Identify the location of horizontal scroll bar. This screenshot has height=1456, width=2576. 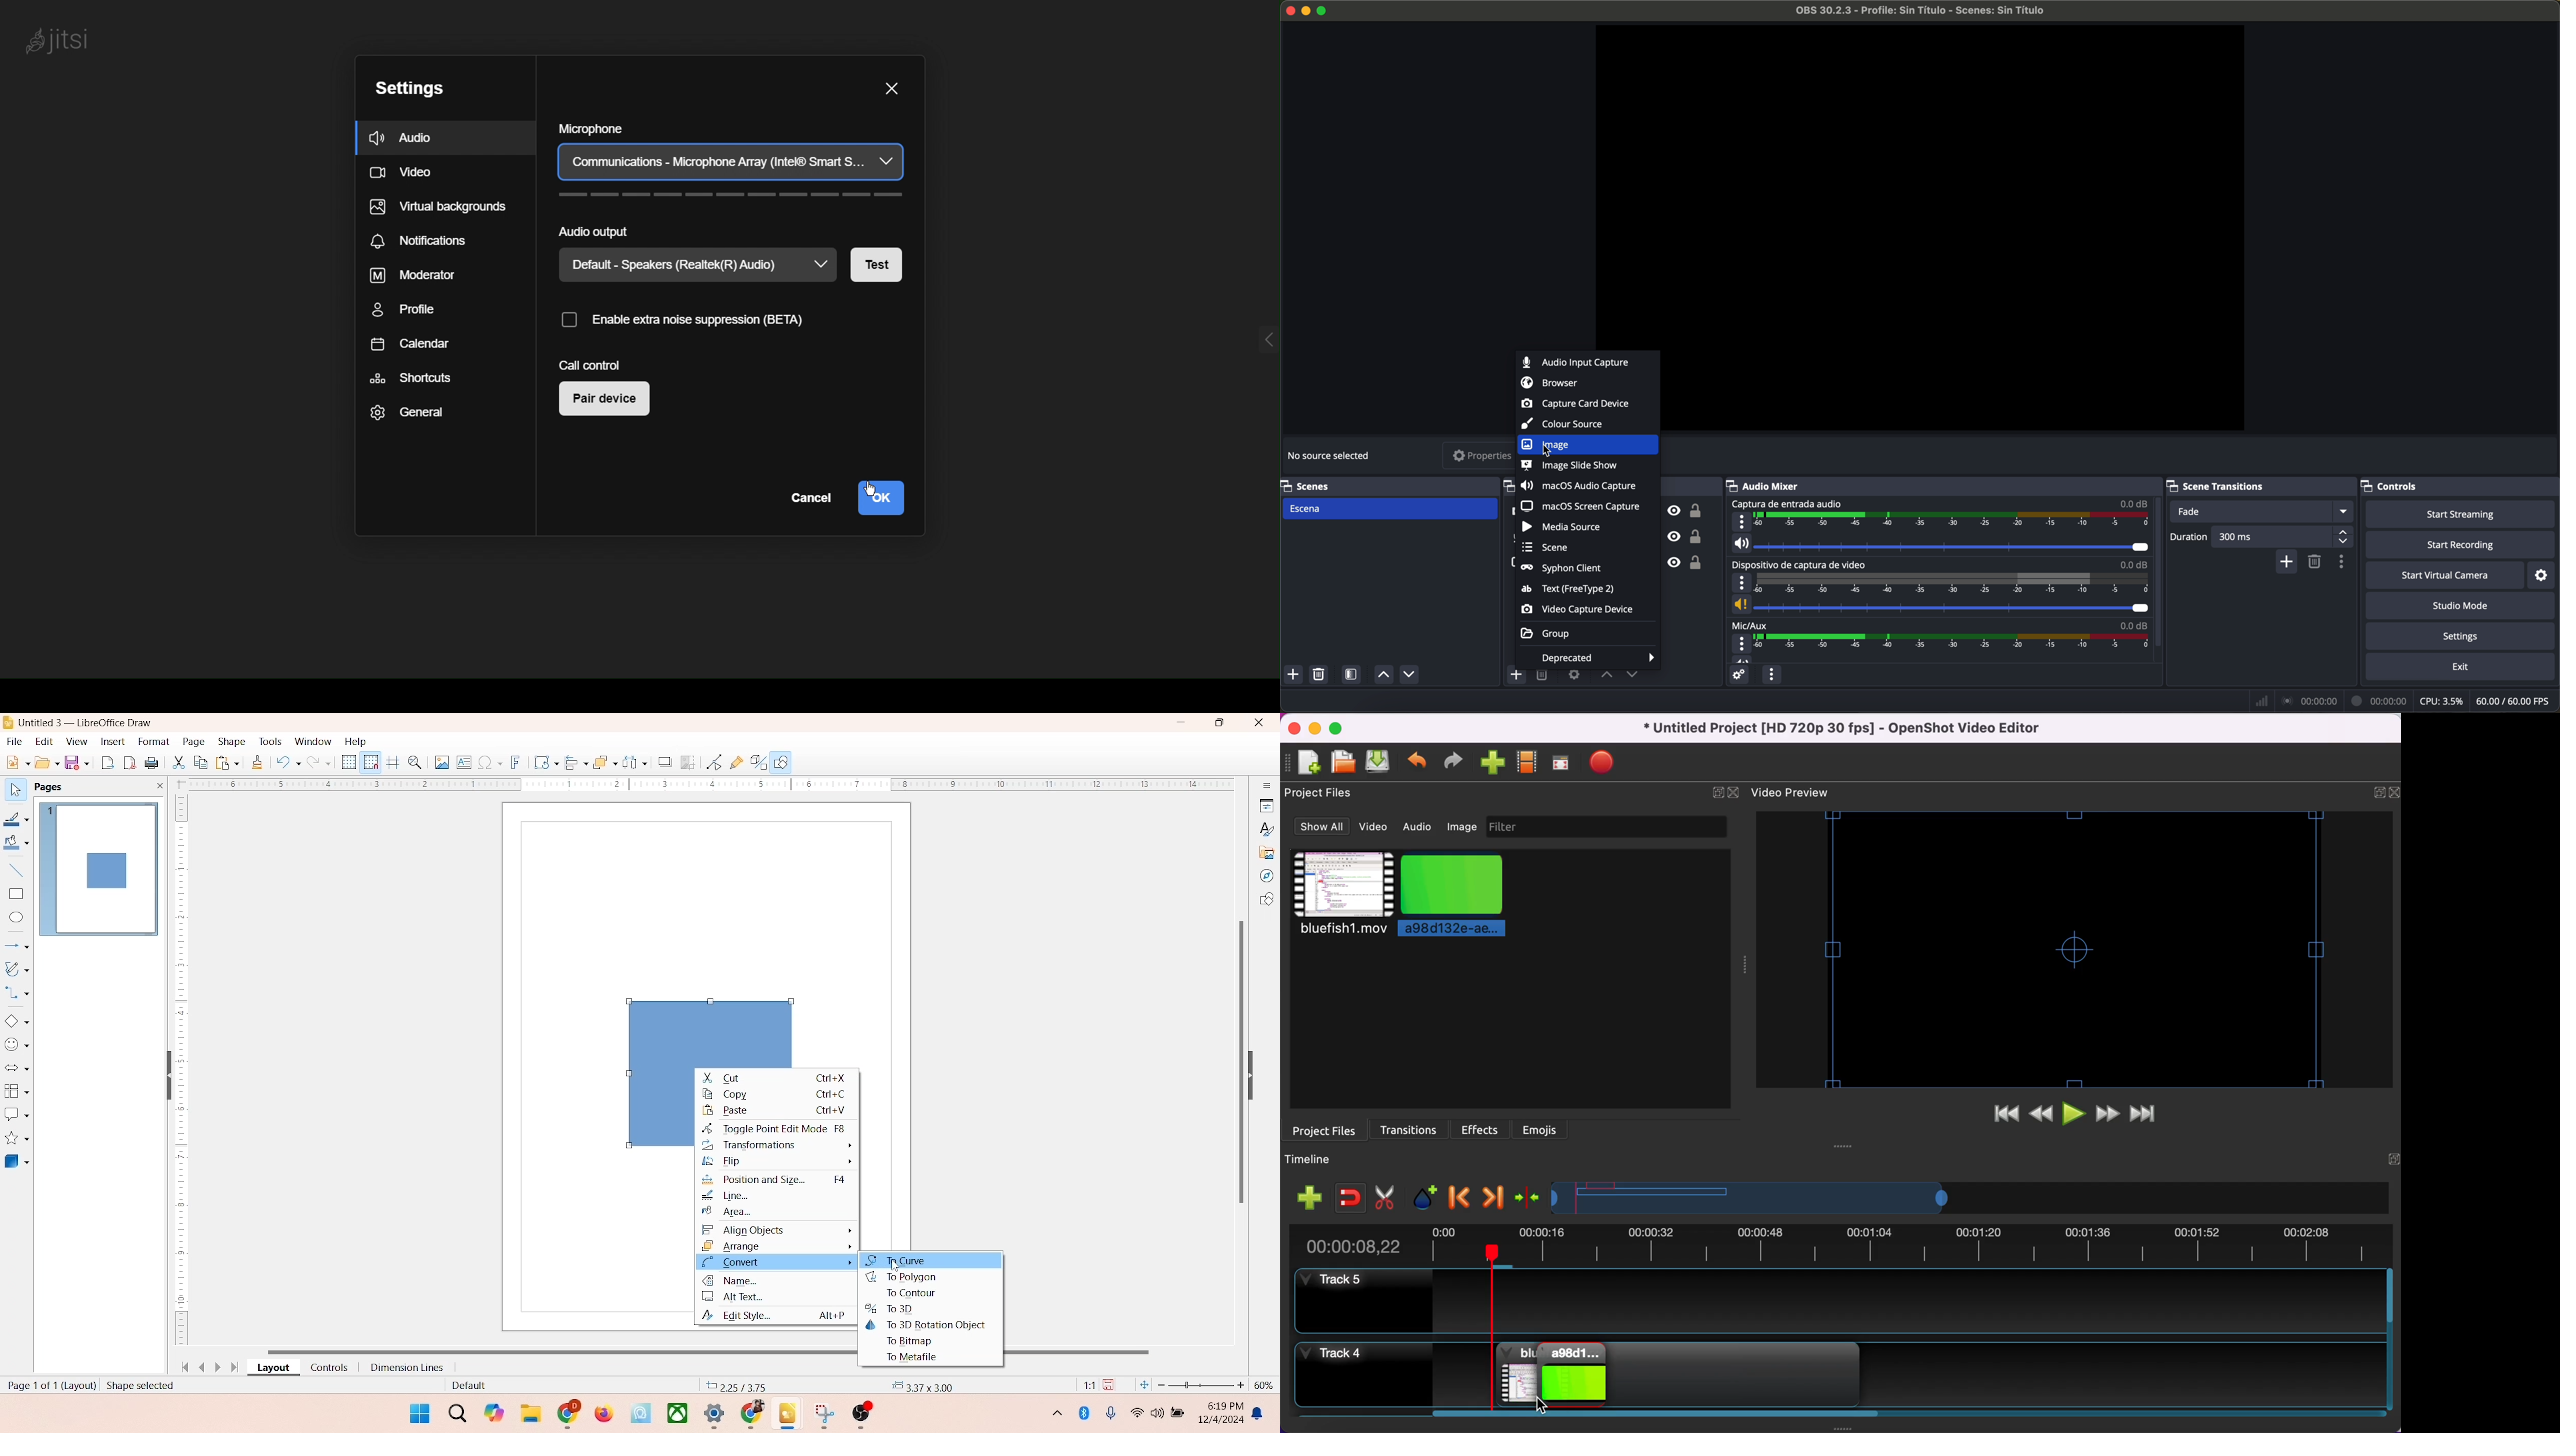
(534, 1350).